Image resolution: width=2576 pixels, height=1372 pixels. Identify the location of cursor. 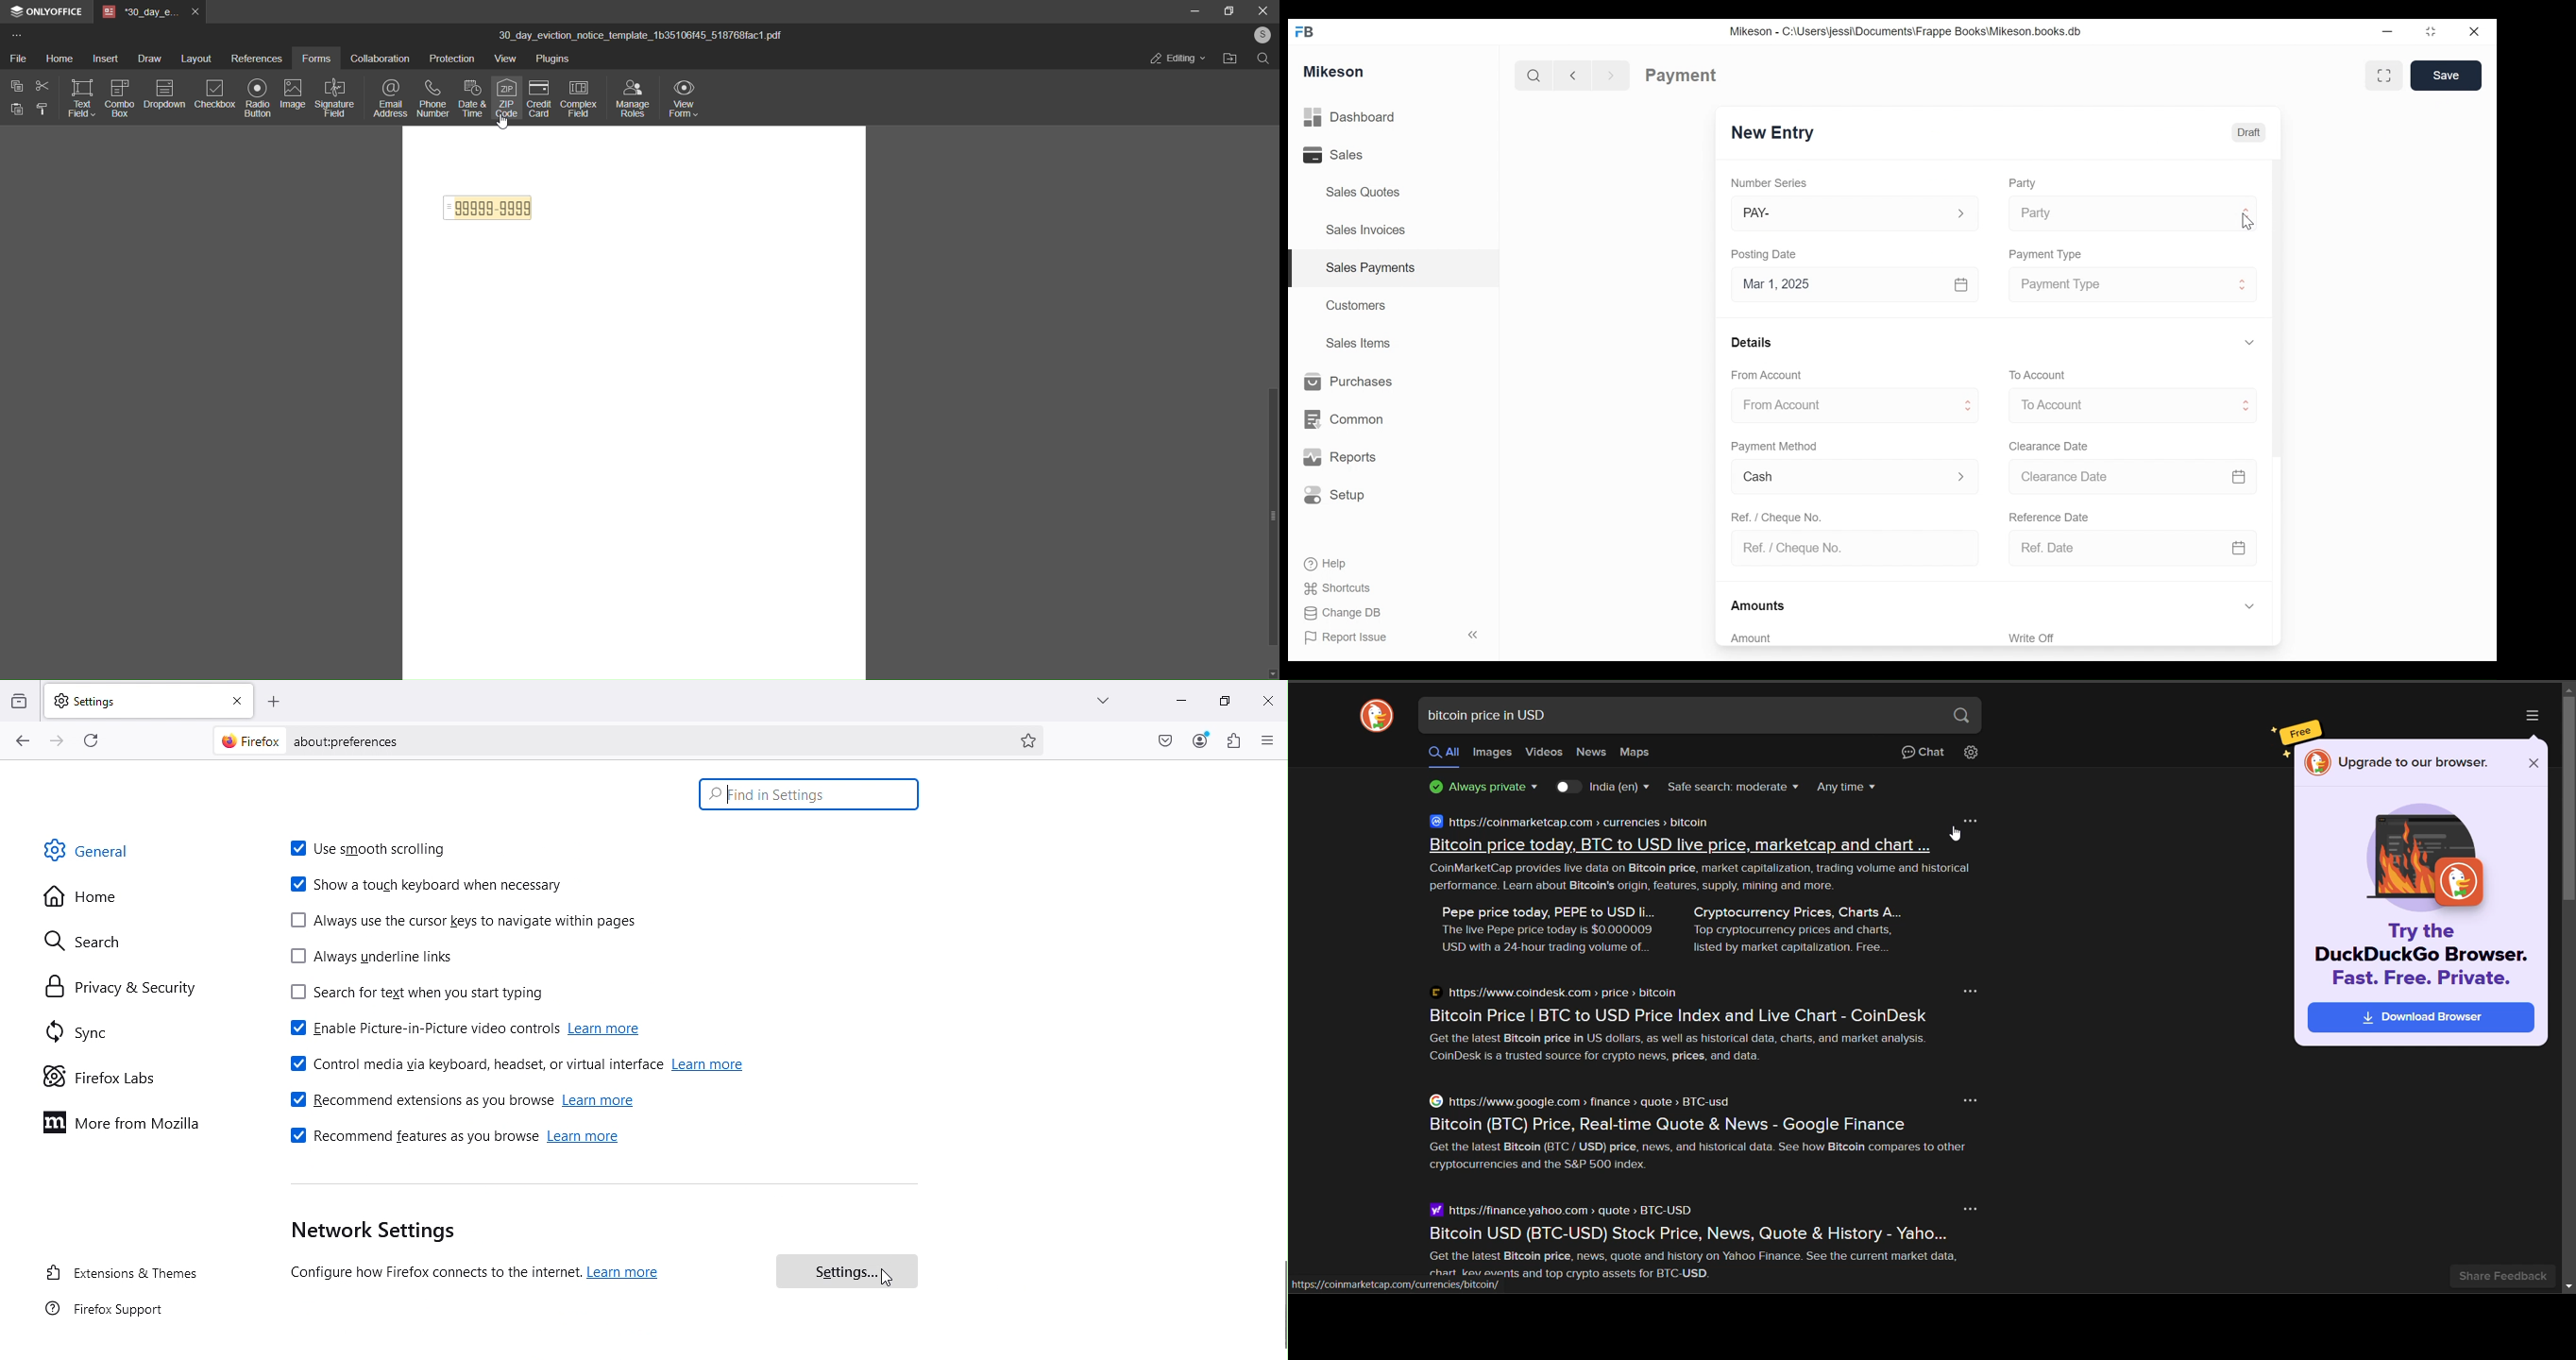
(2245, 224).